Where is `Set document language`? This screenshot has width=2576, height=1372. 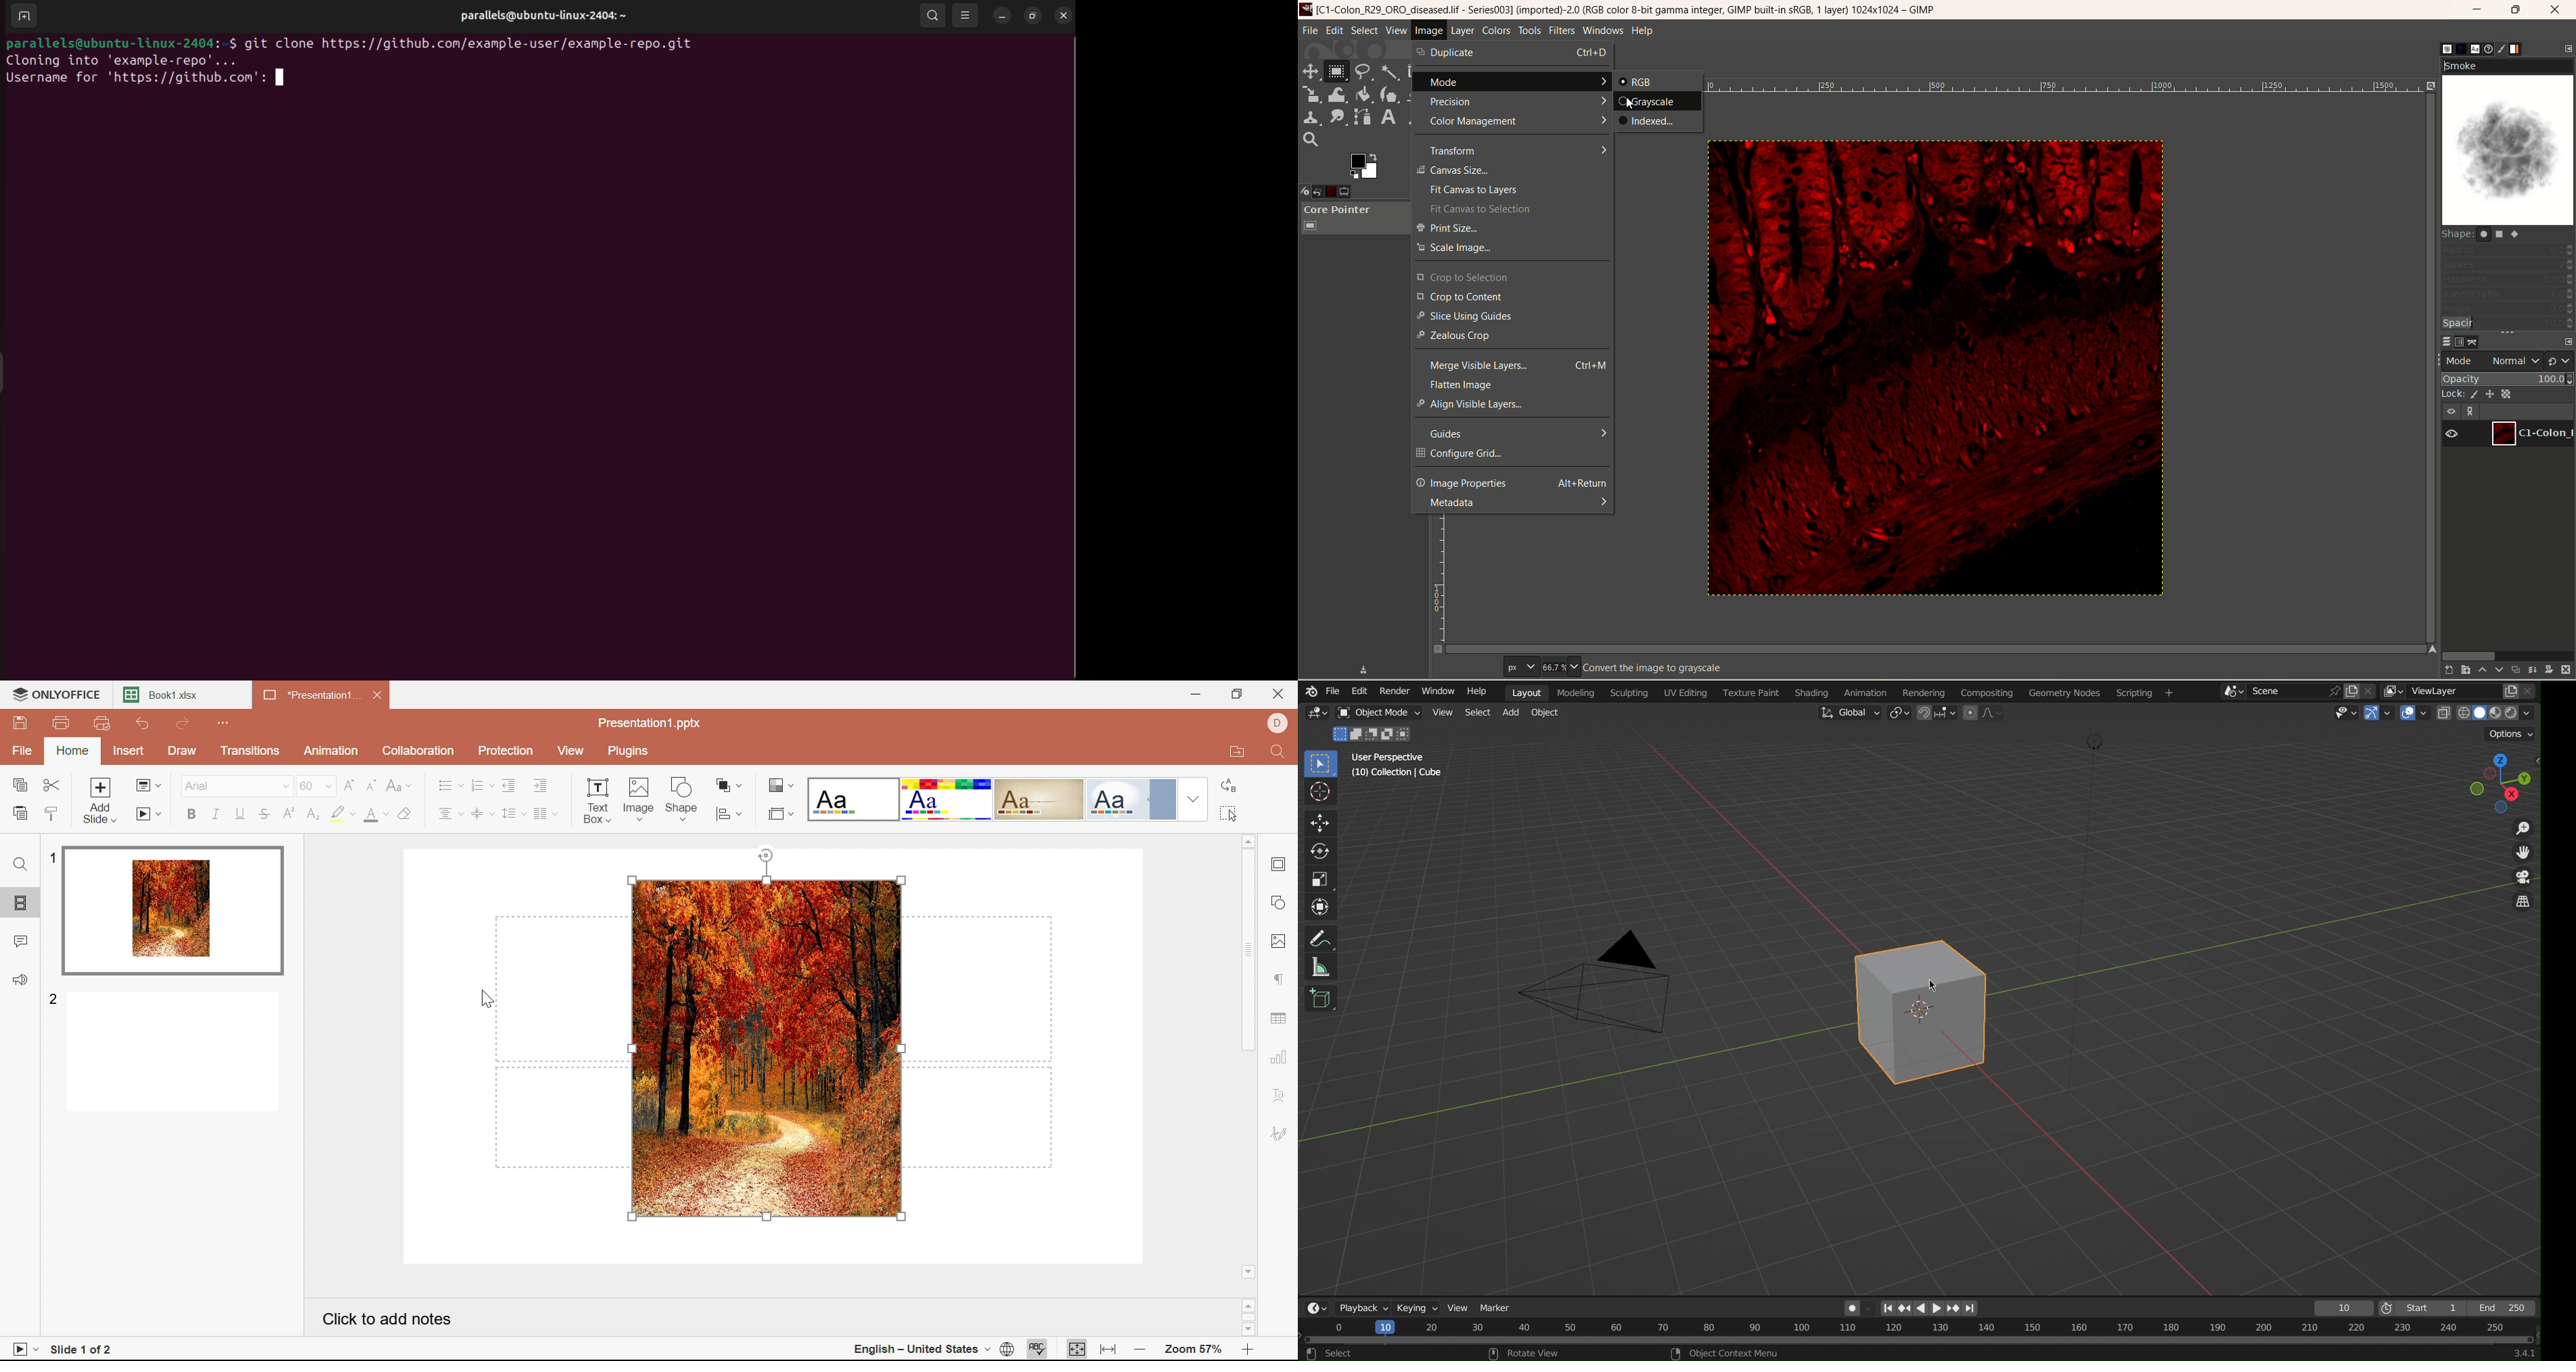 Set document language is located at coordinates (1010, 1349).